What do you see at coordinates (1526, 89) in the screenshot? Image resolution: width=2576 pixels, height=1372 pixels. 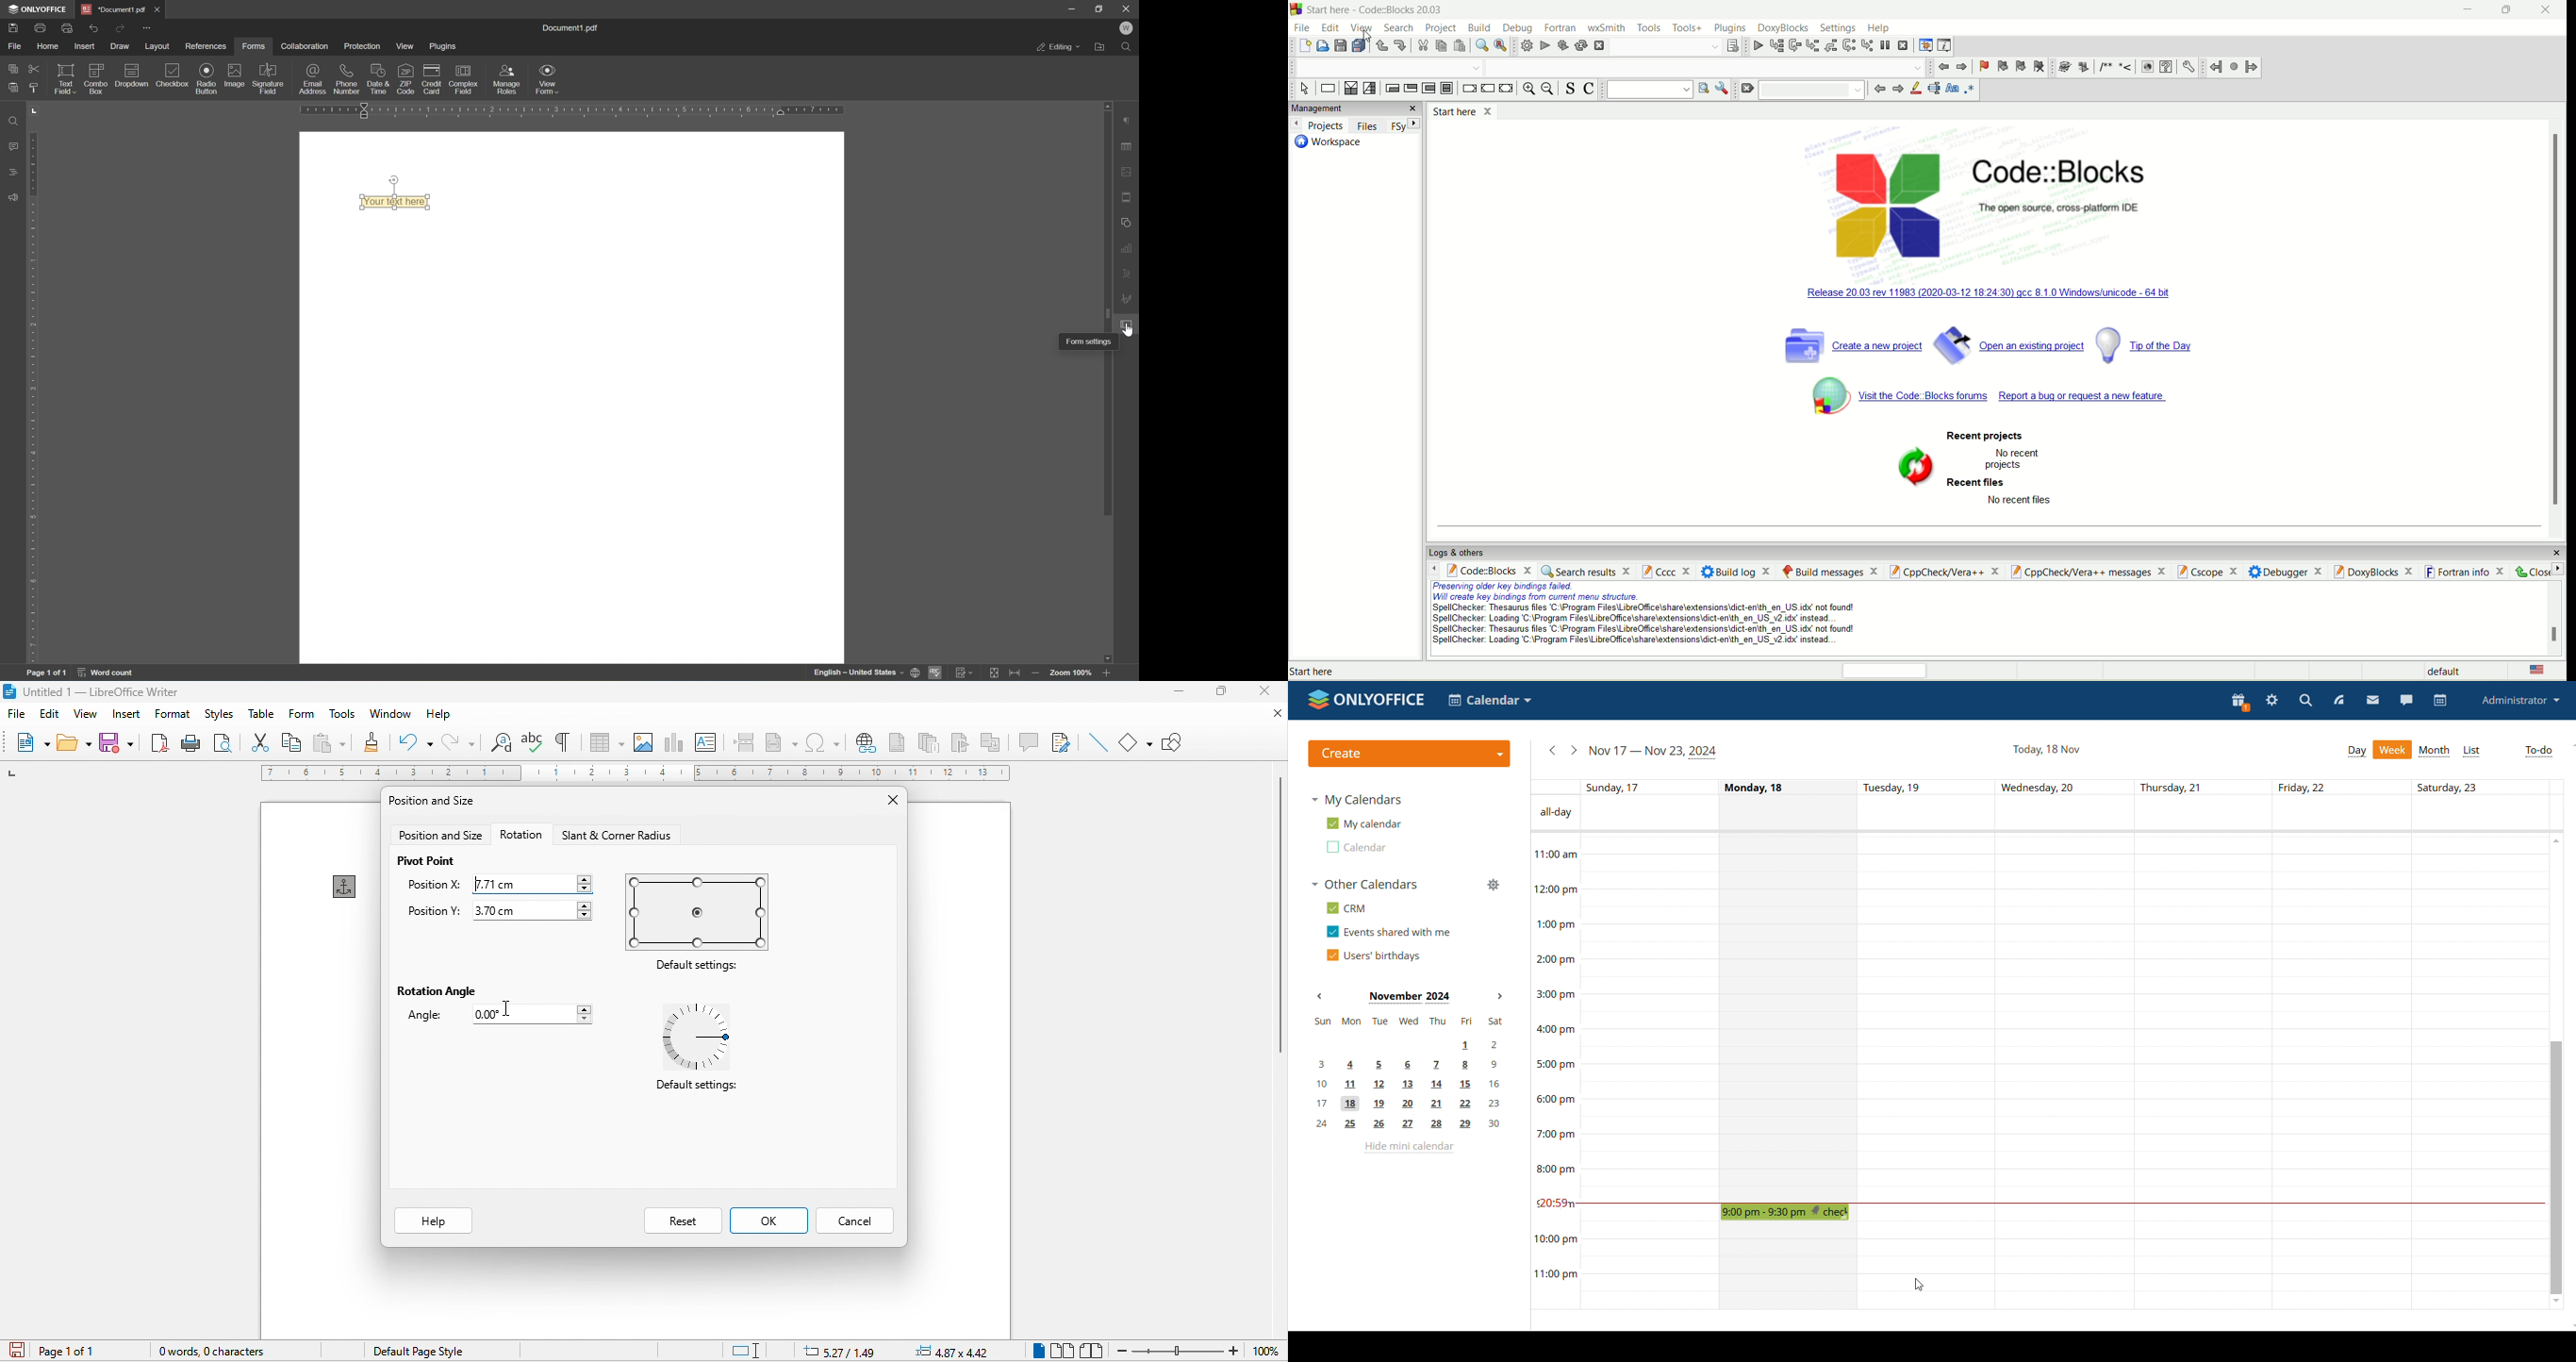 I see `zoom in` at bounding box center [1526, 89].